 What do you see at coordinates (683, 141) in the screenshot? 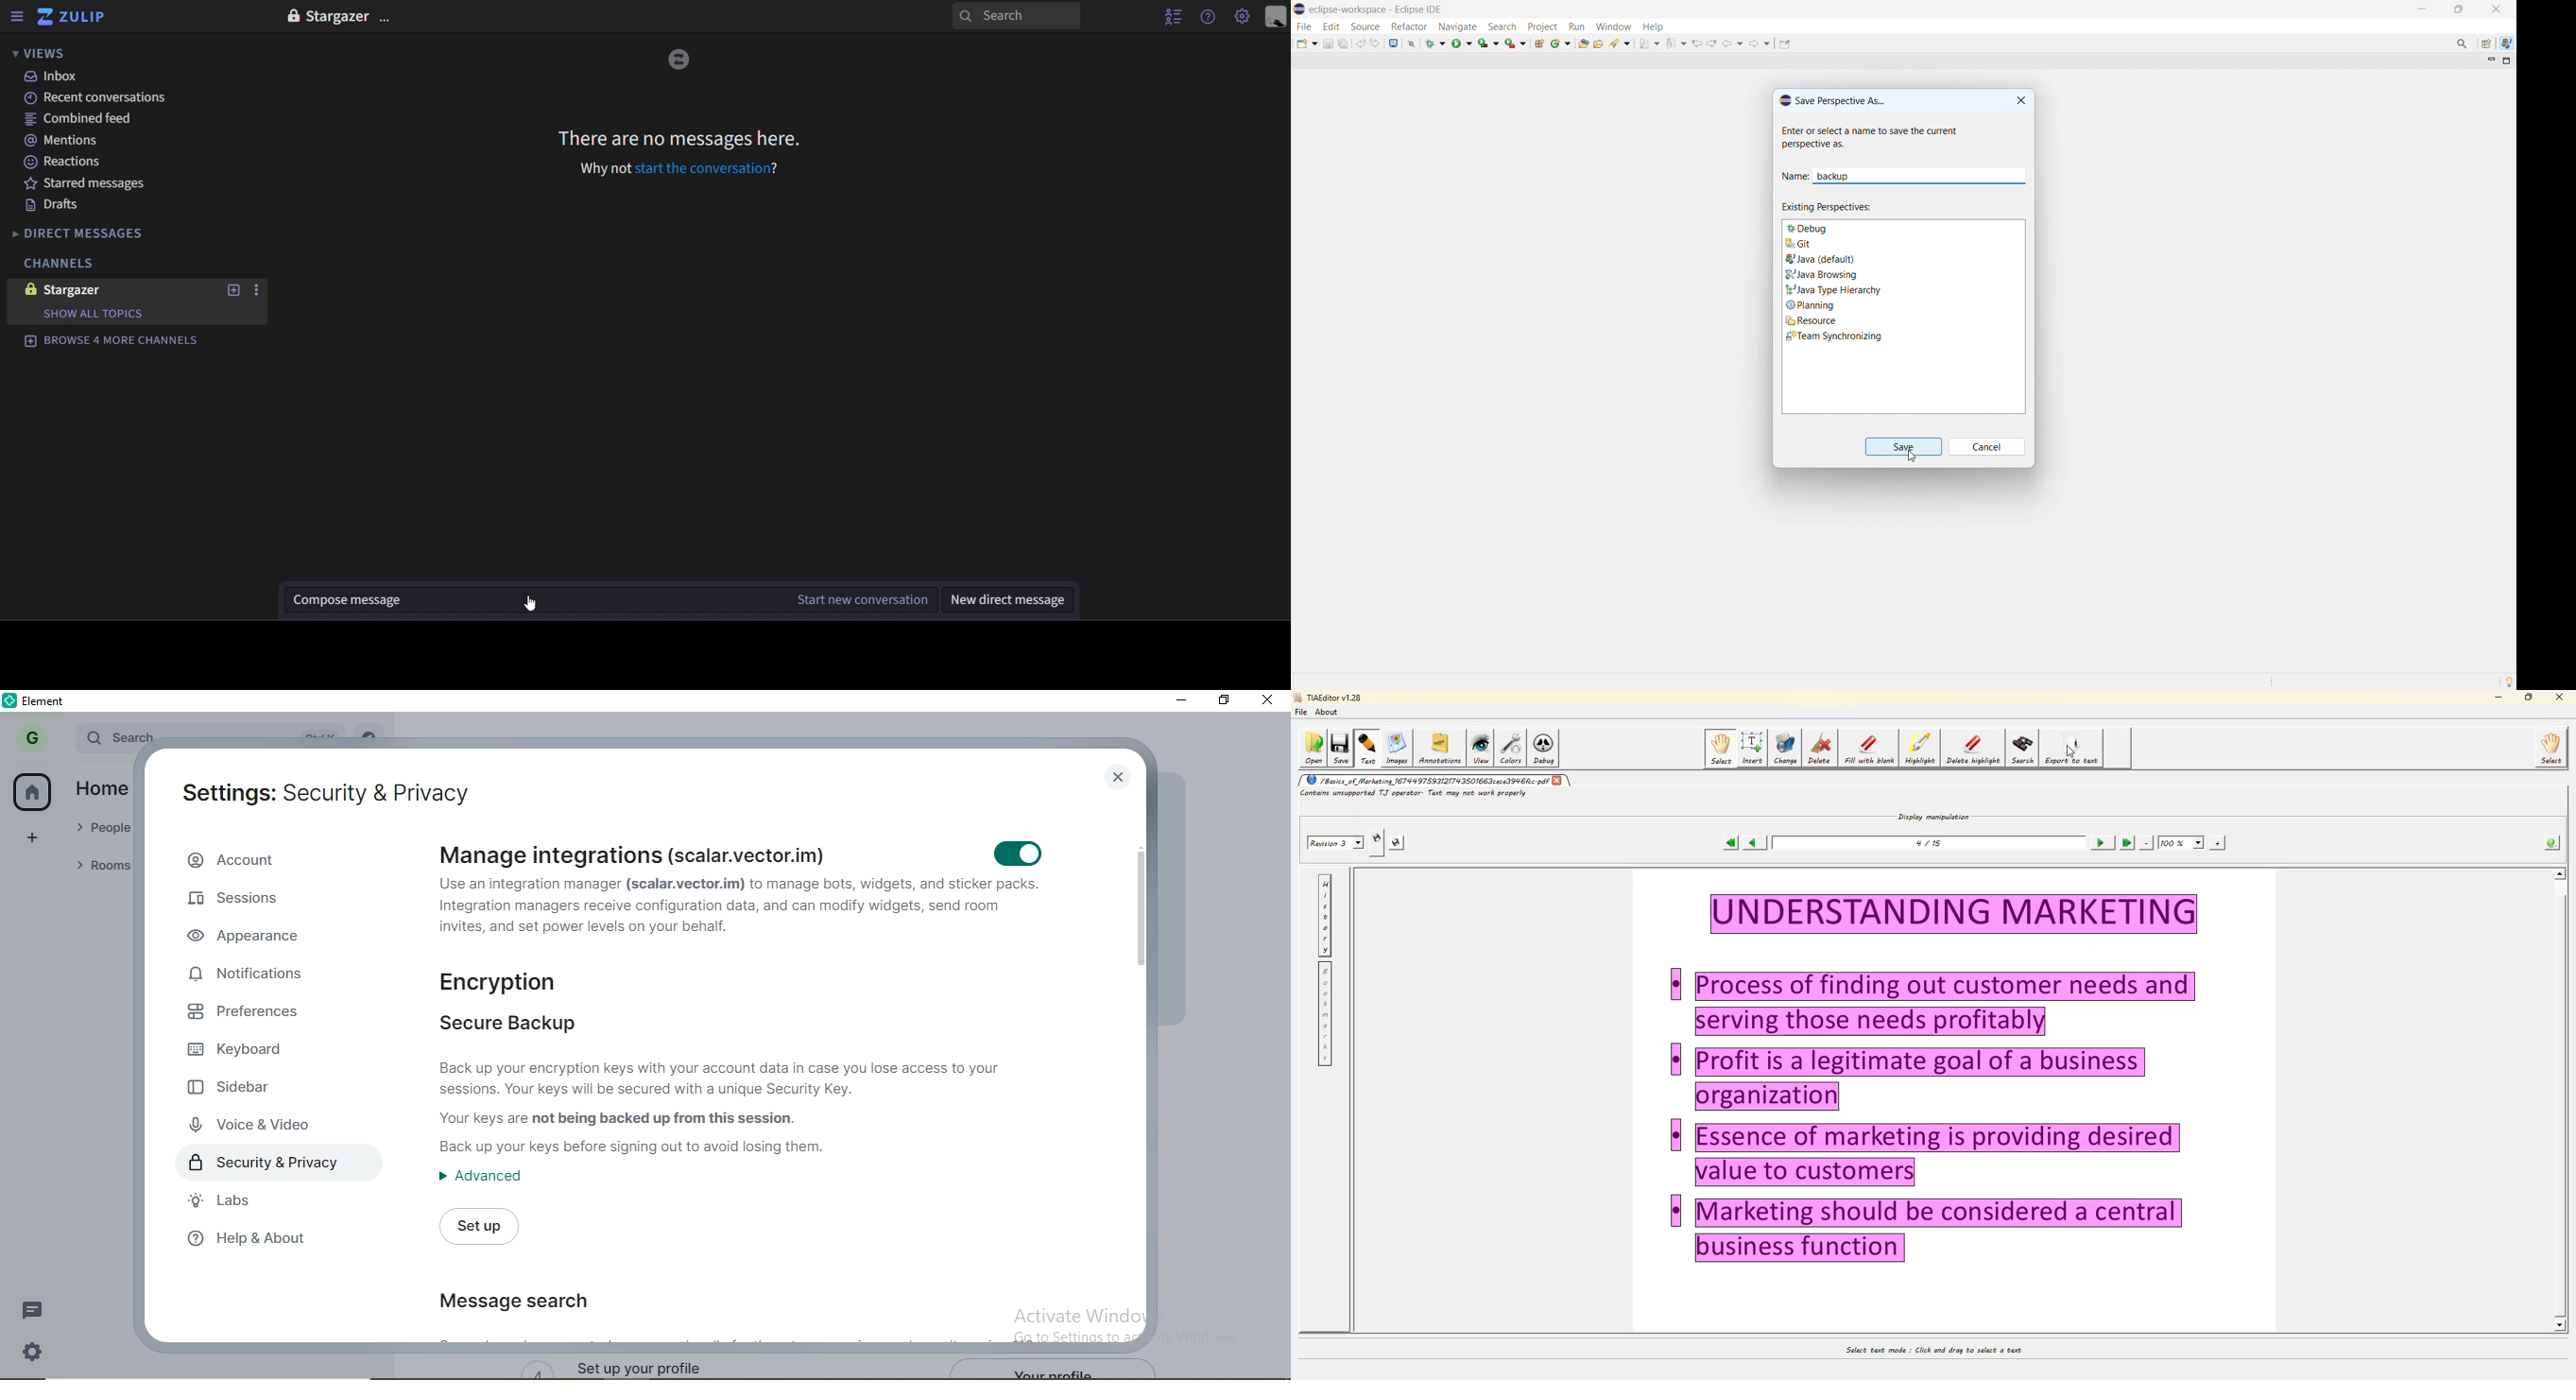
I see `There are no messages here` at bounding box center [683, 141].